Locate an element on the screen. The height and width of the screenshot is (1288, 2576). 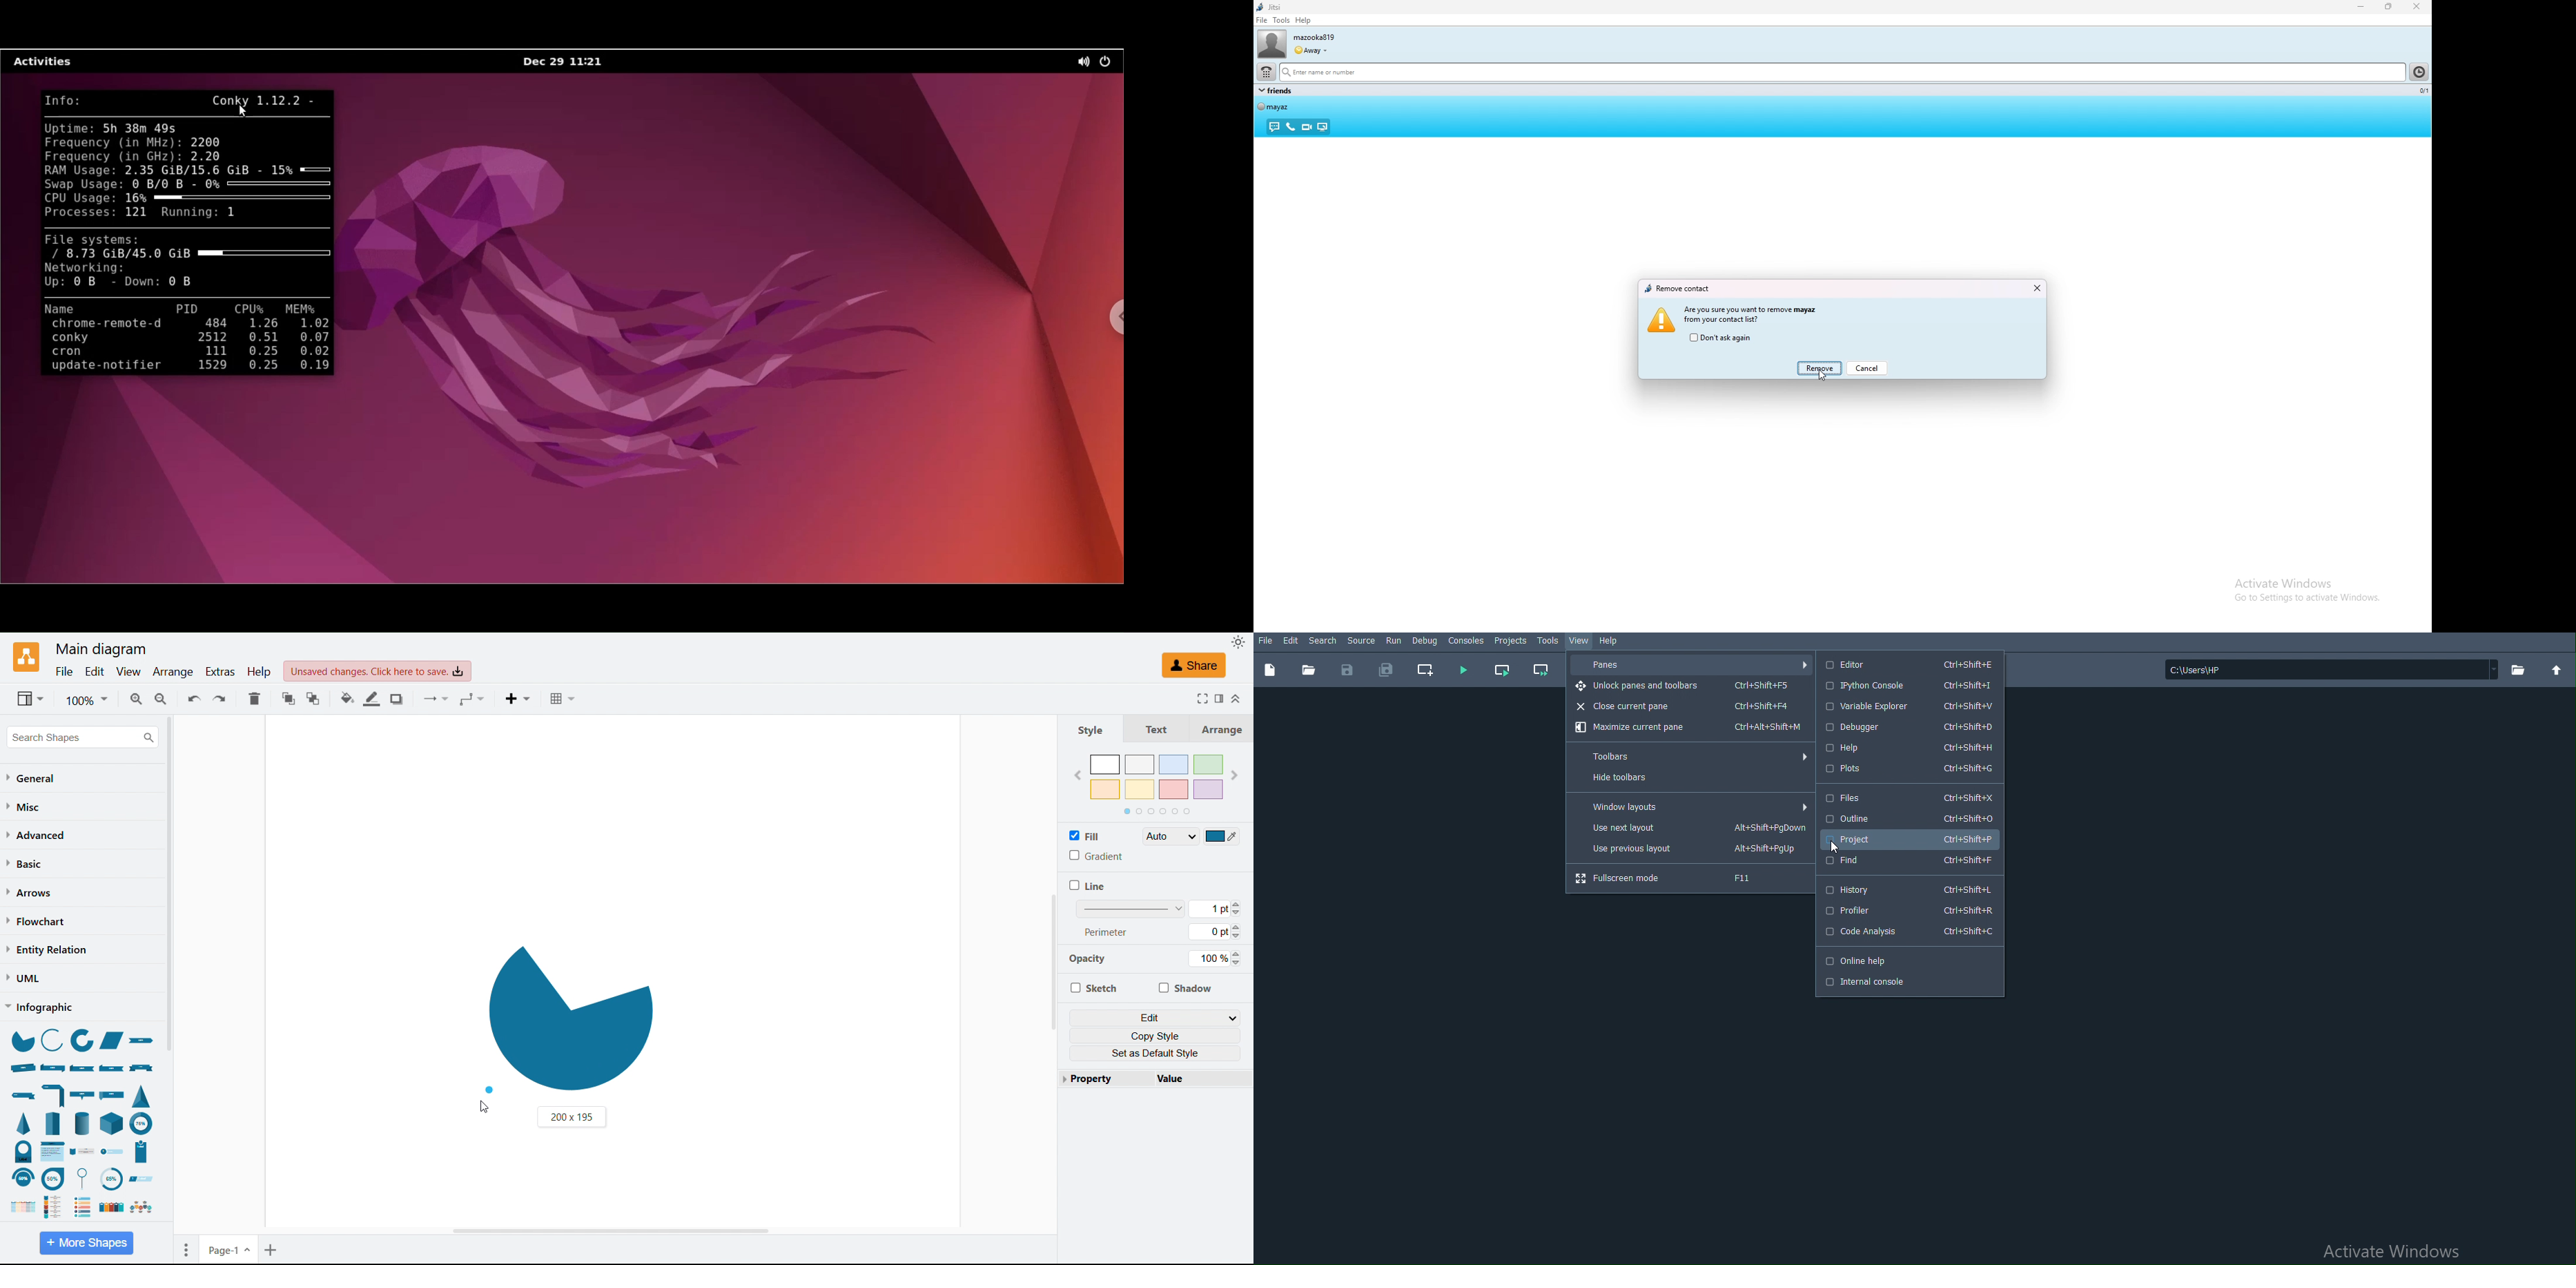
Plots is located at coordinates (1909, 769).